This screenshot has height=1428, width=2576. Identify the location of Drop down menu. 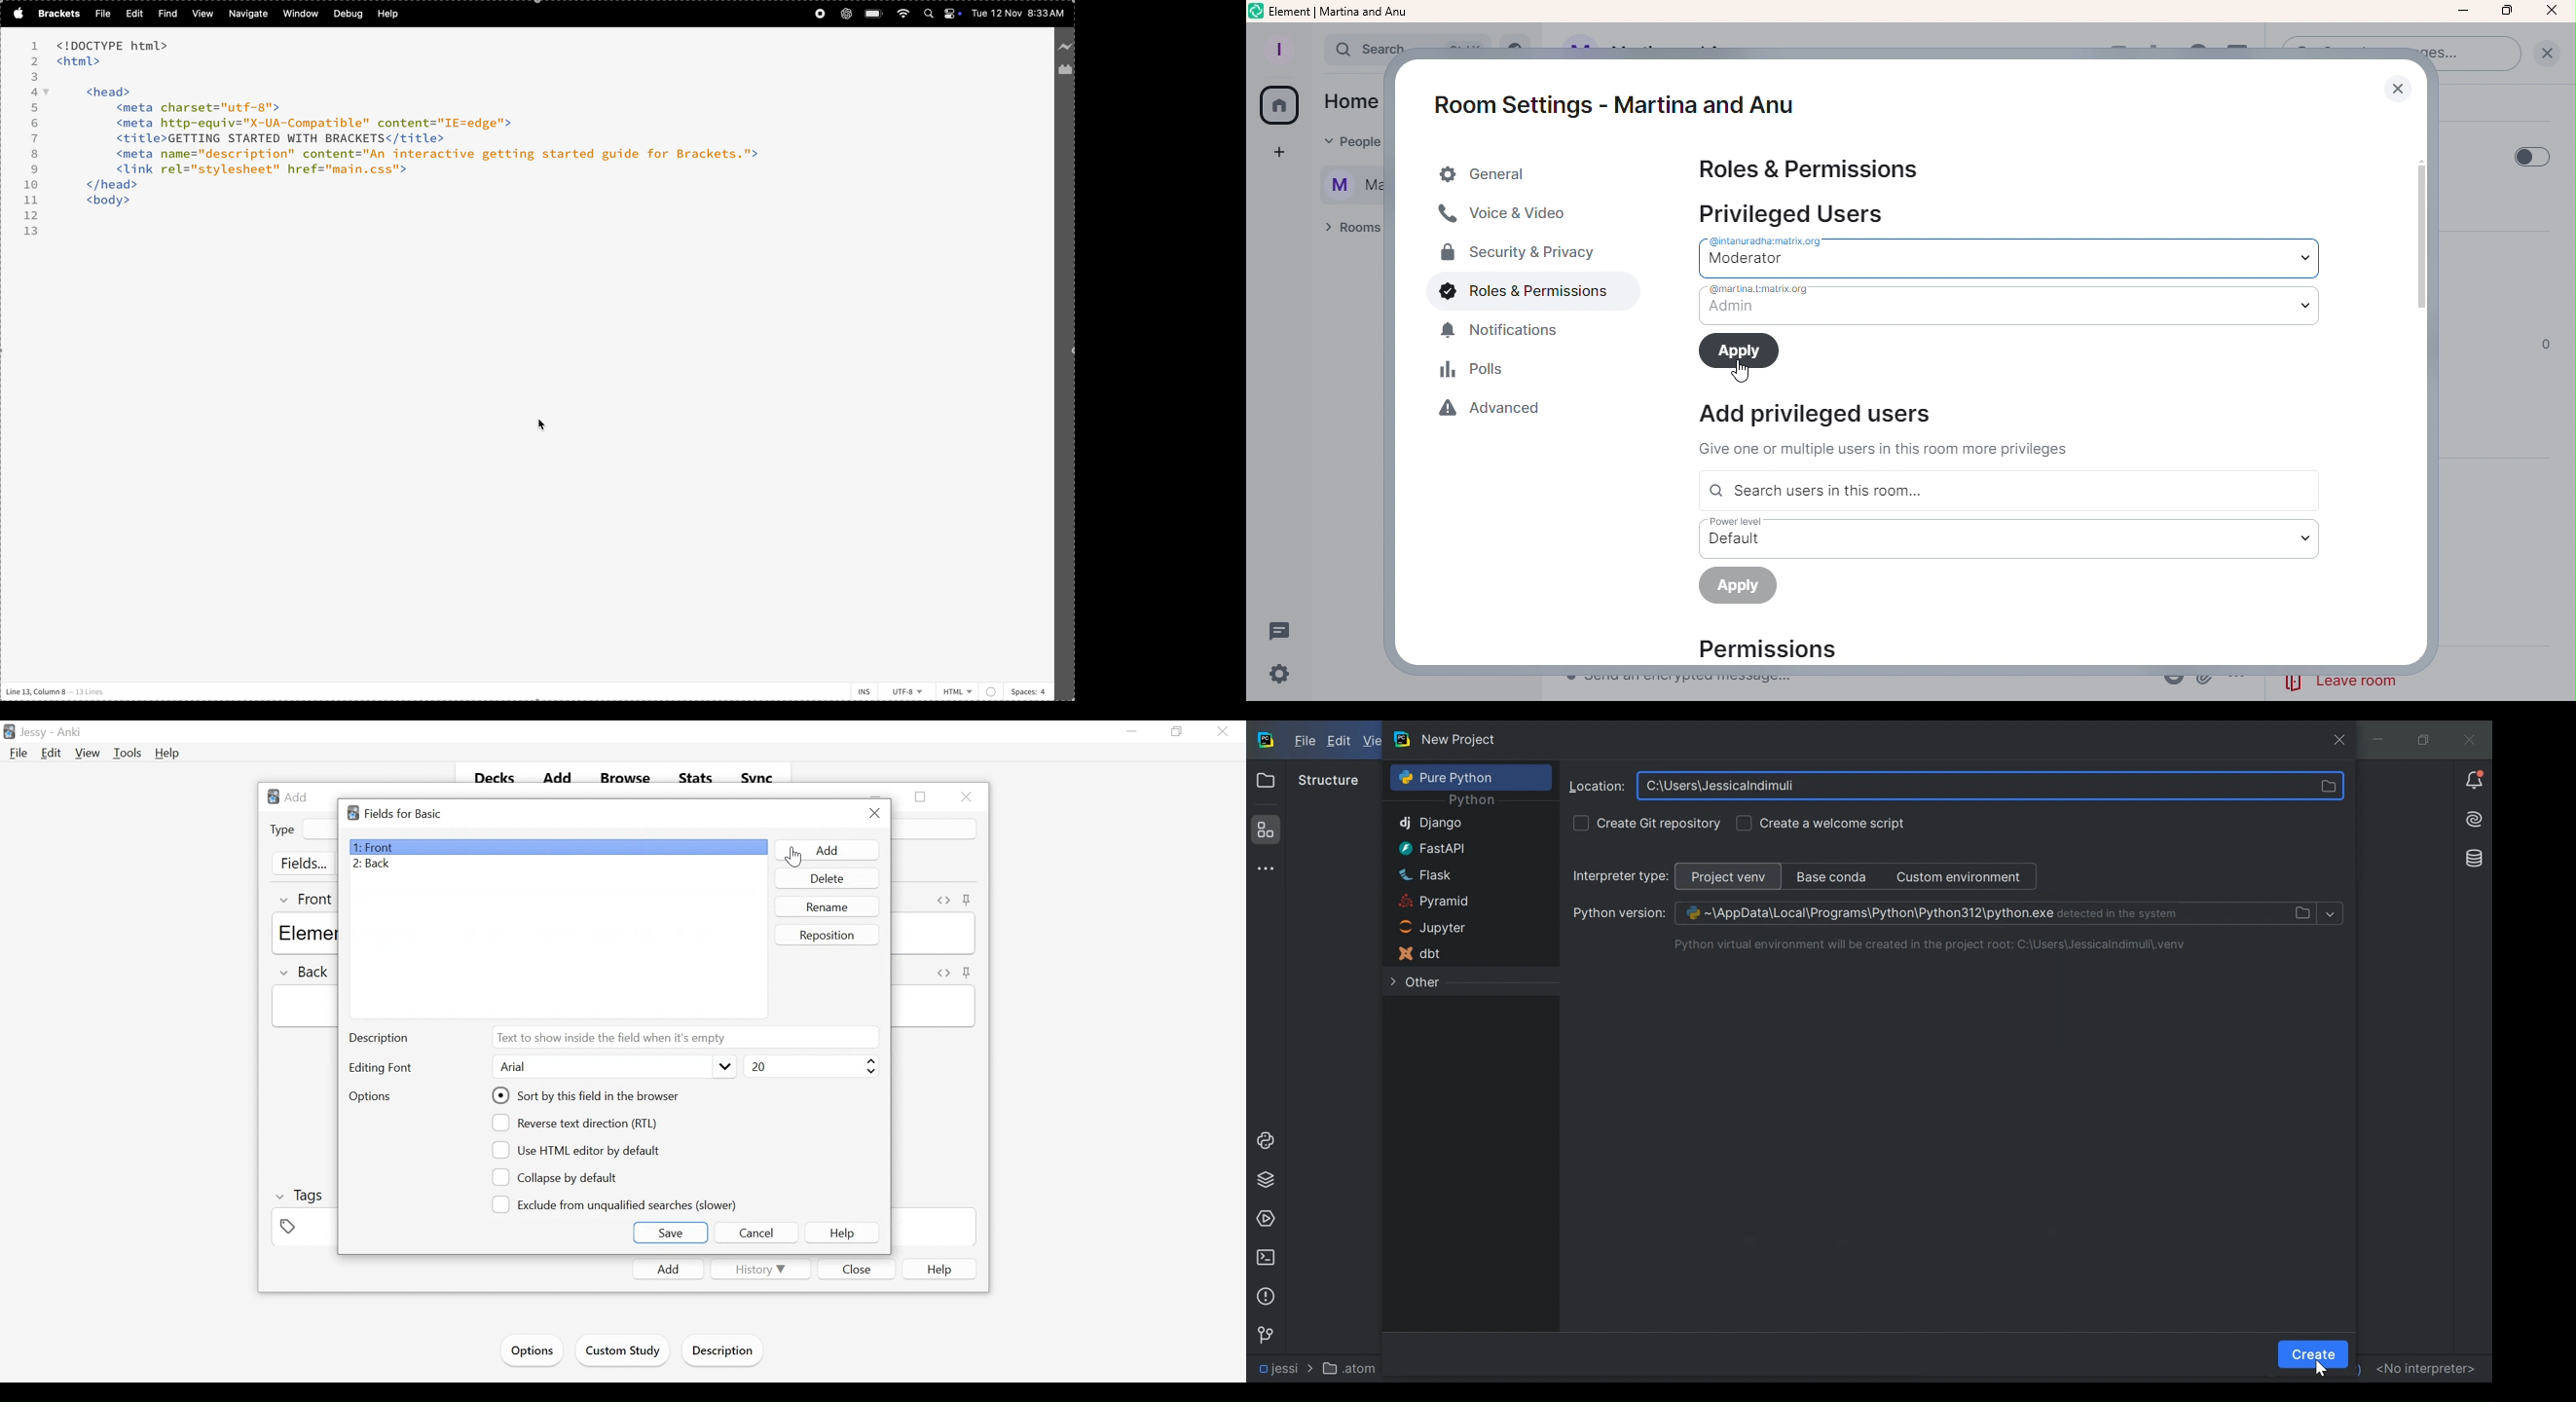
(2007, 305).